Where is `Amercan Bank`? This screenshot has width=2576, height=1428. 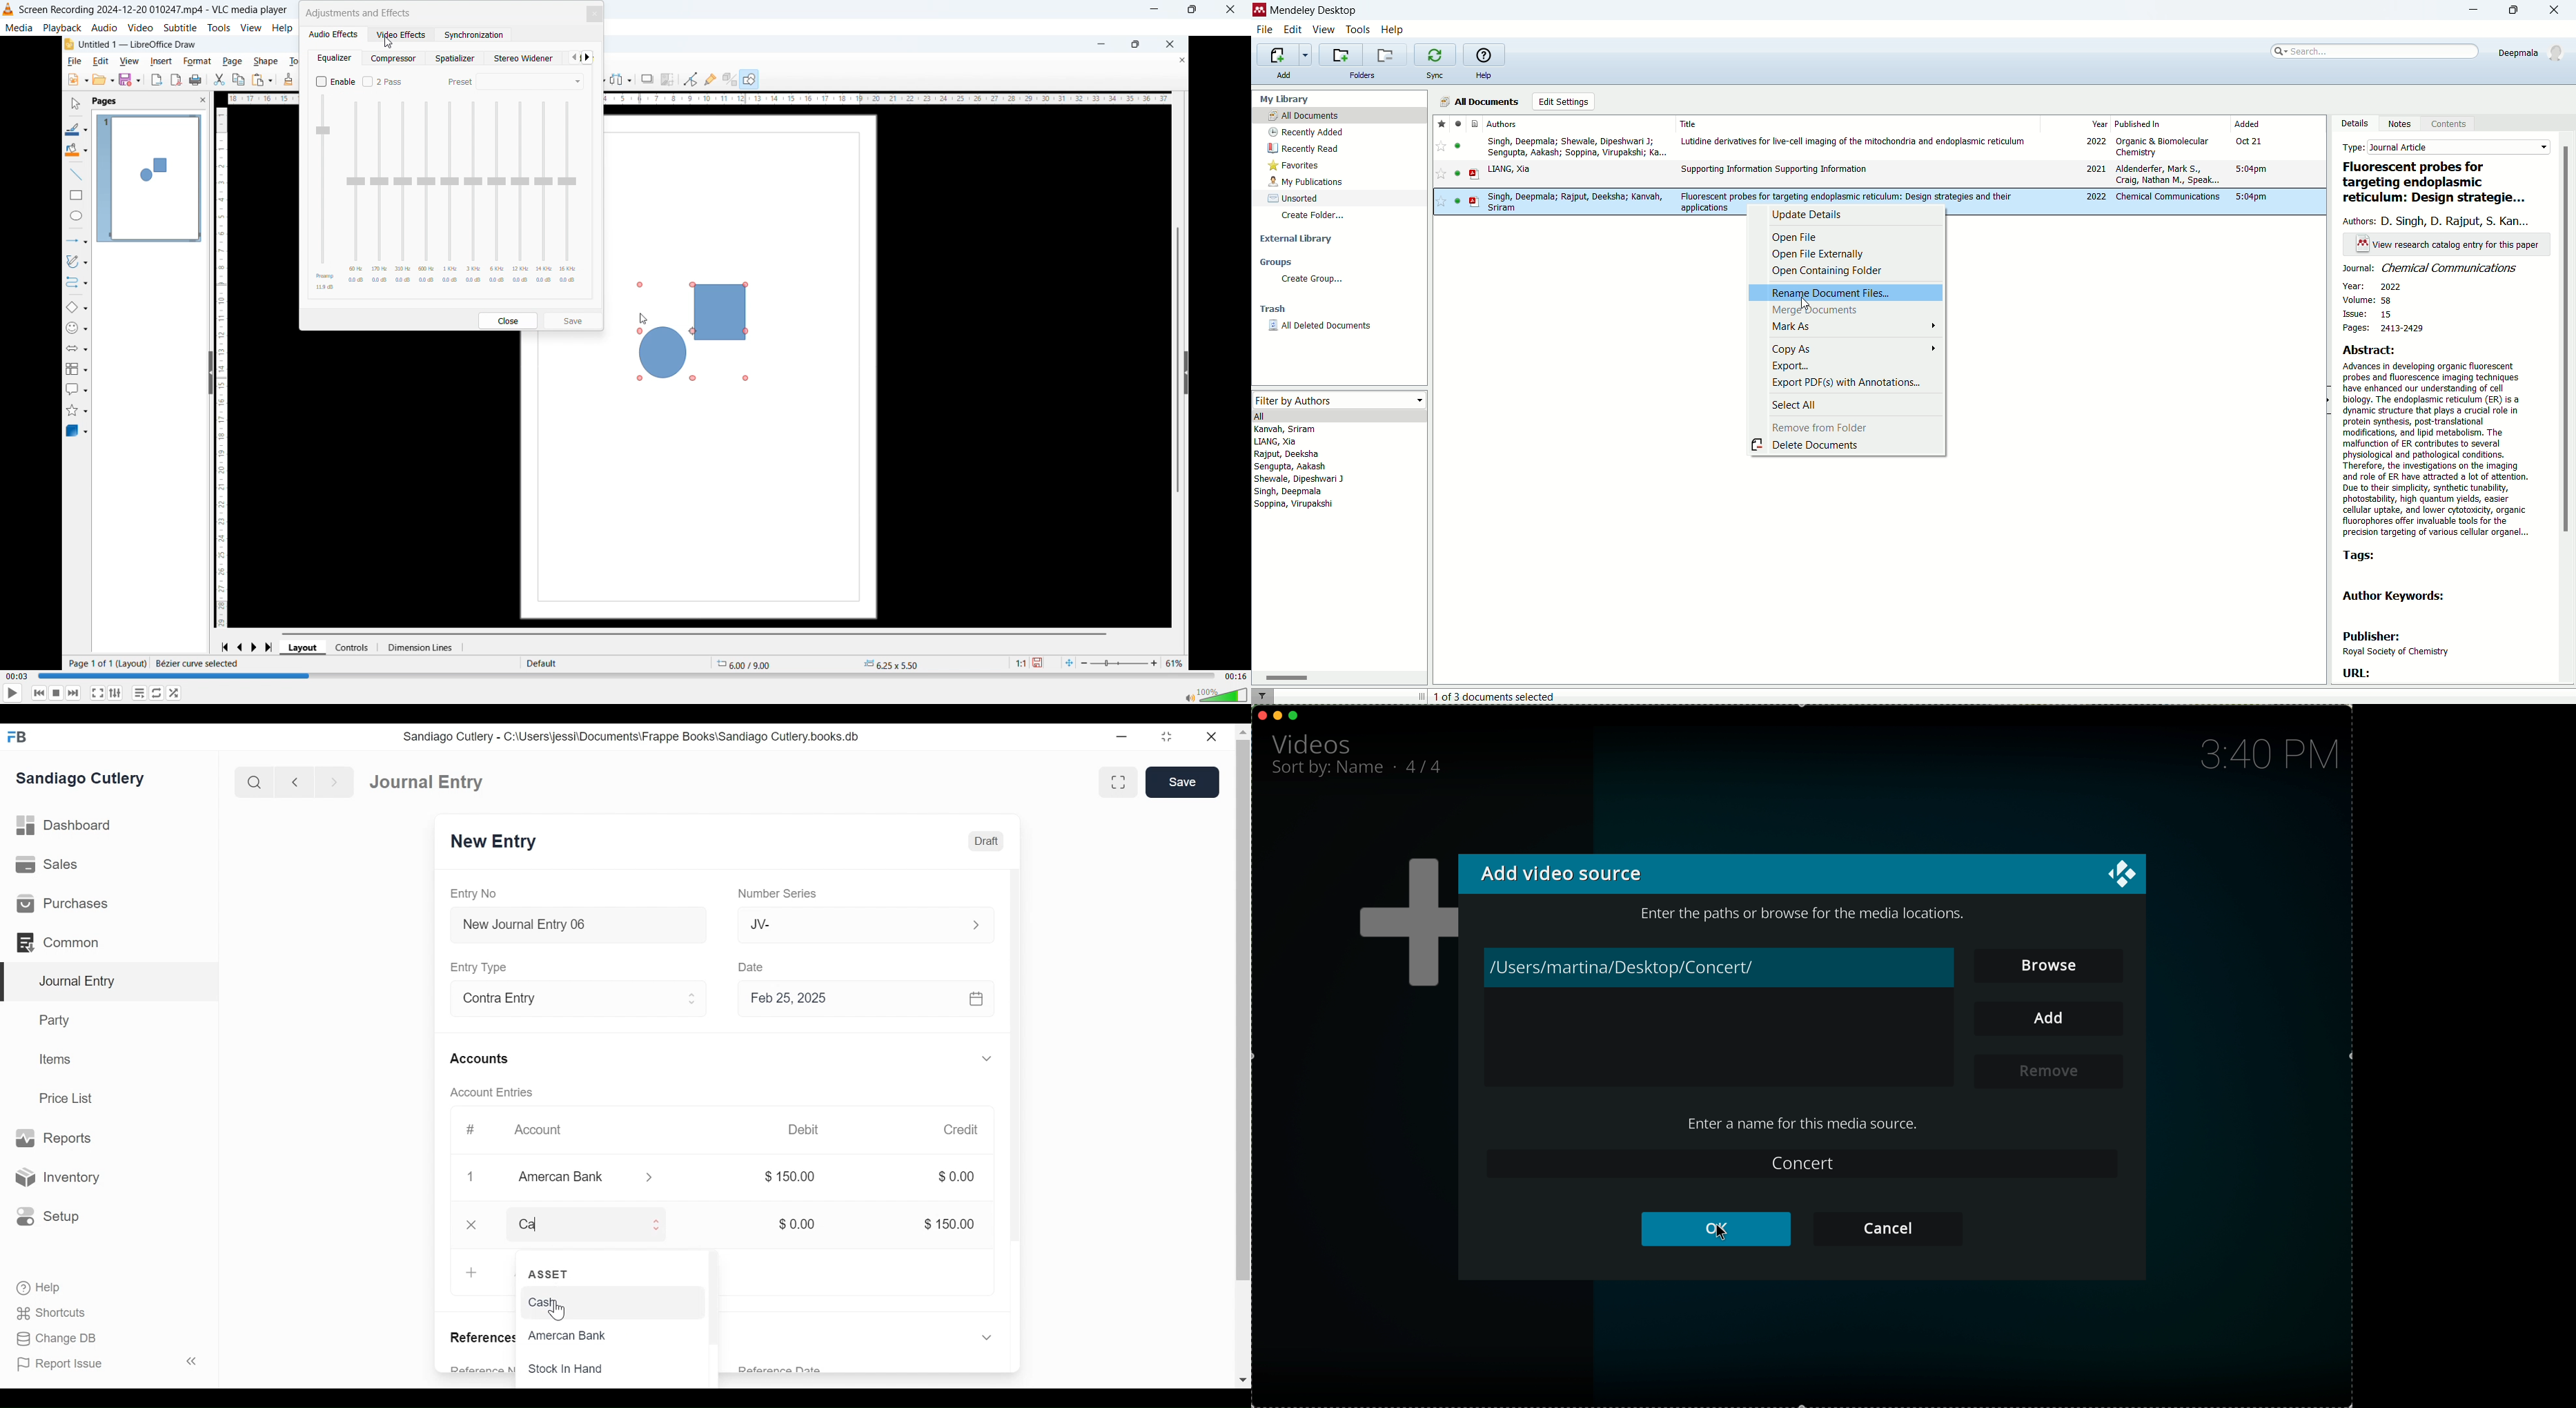 Amercan Bank is located at coordinates (577, 1334).